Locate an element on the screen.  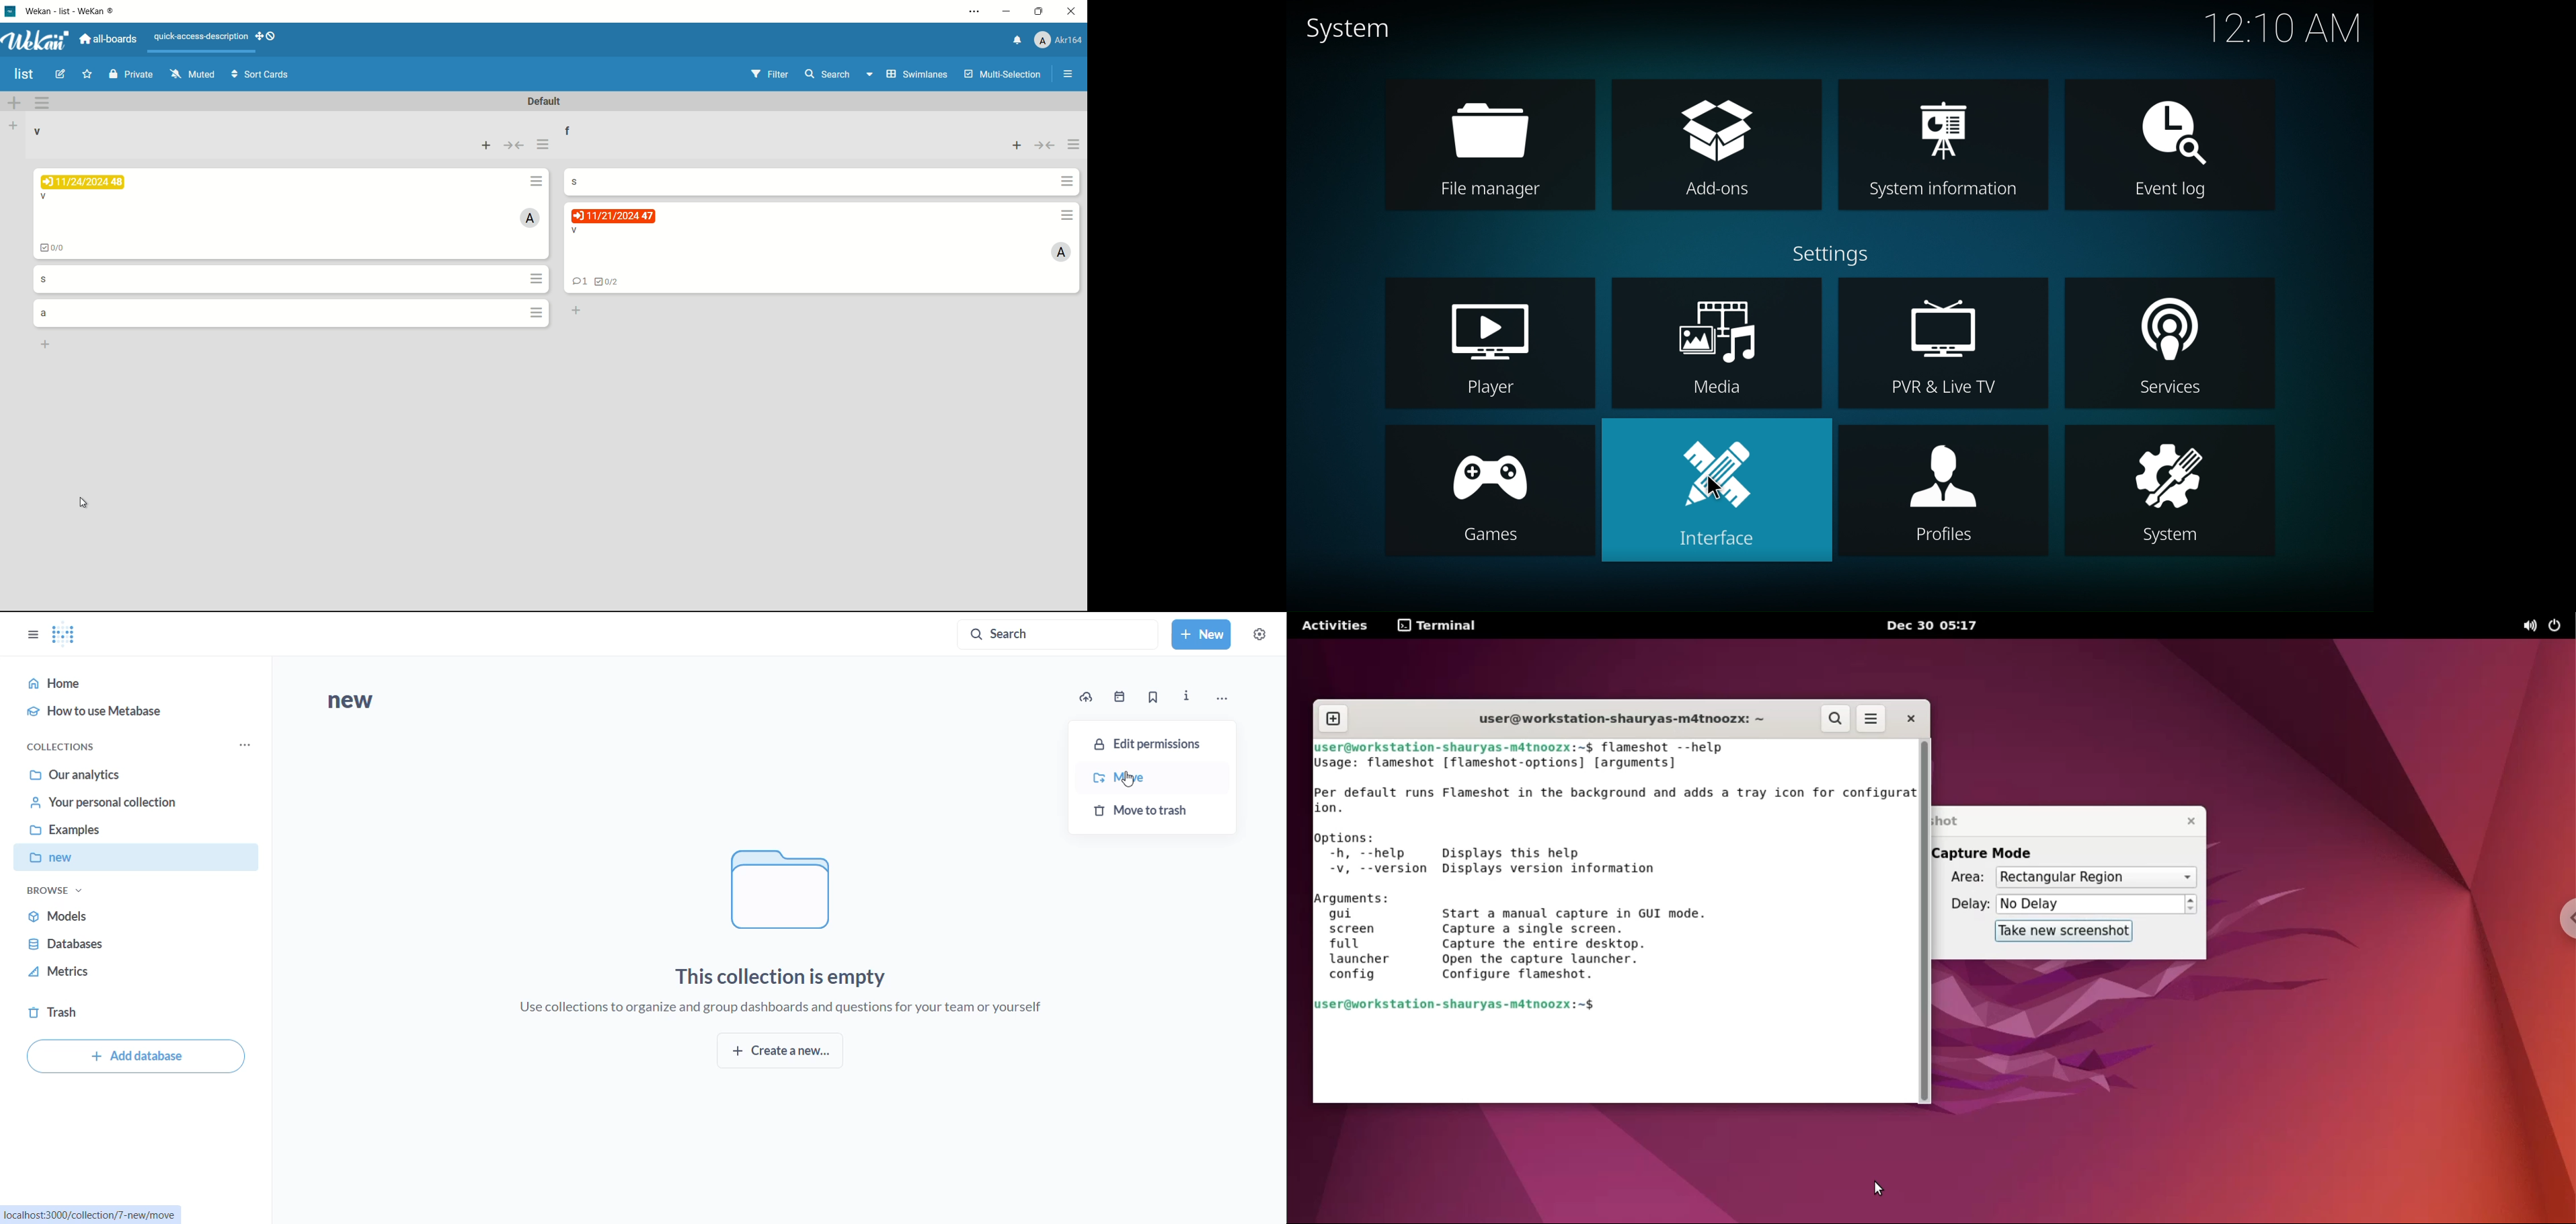
card name is located at coordinates (44, 278).